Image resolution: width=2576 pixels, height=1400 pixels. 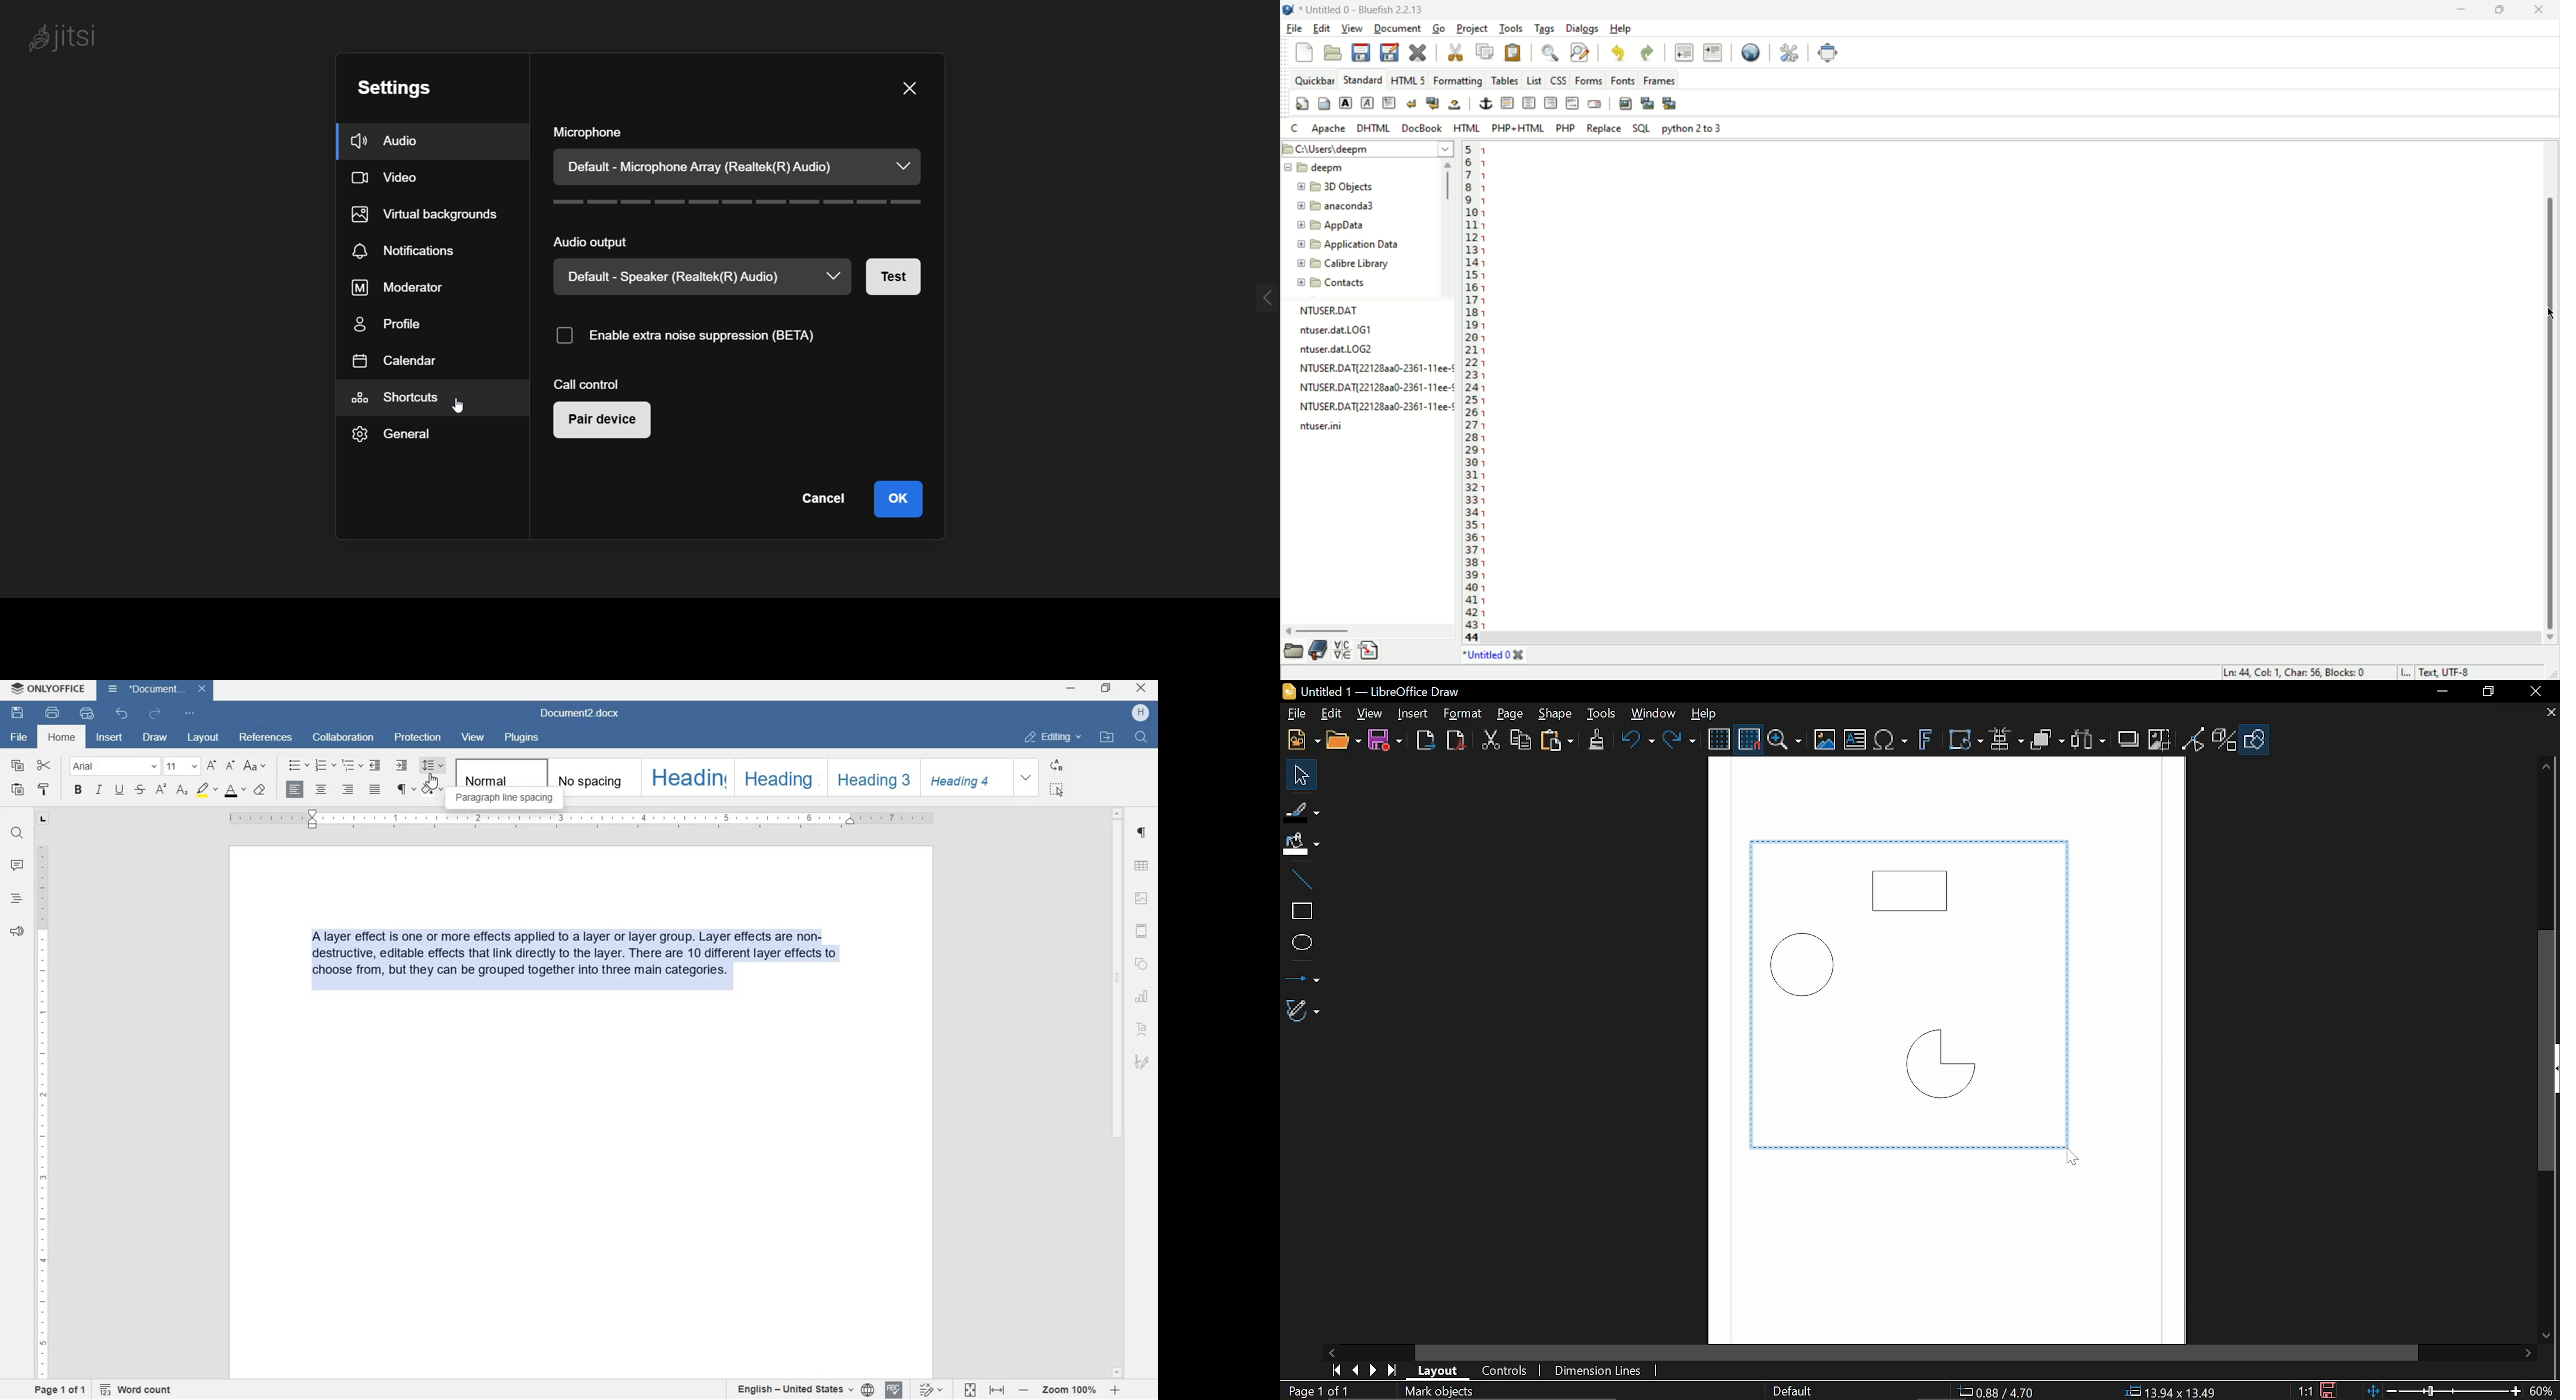 I want to click on Save, so click(x=2326, y=1389).